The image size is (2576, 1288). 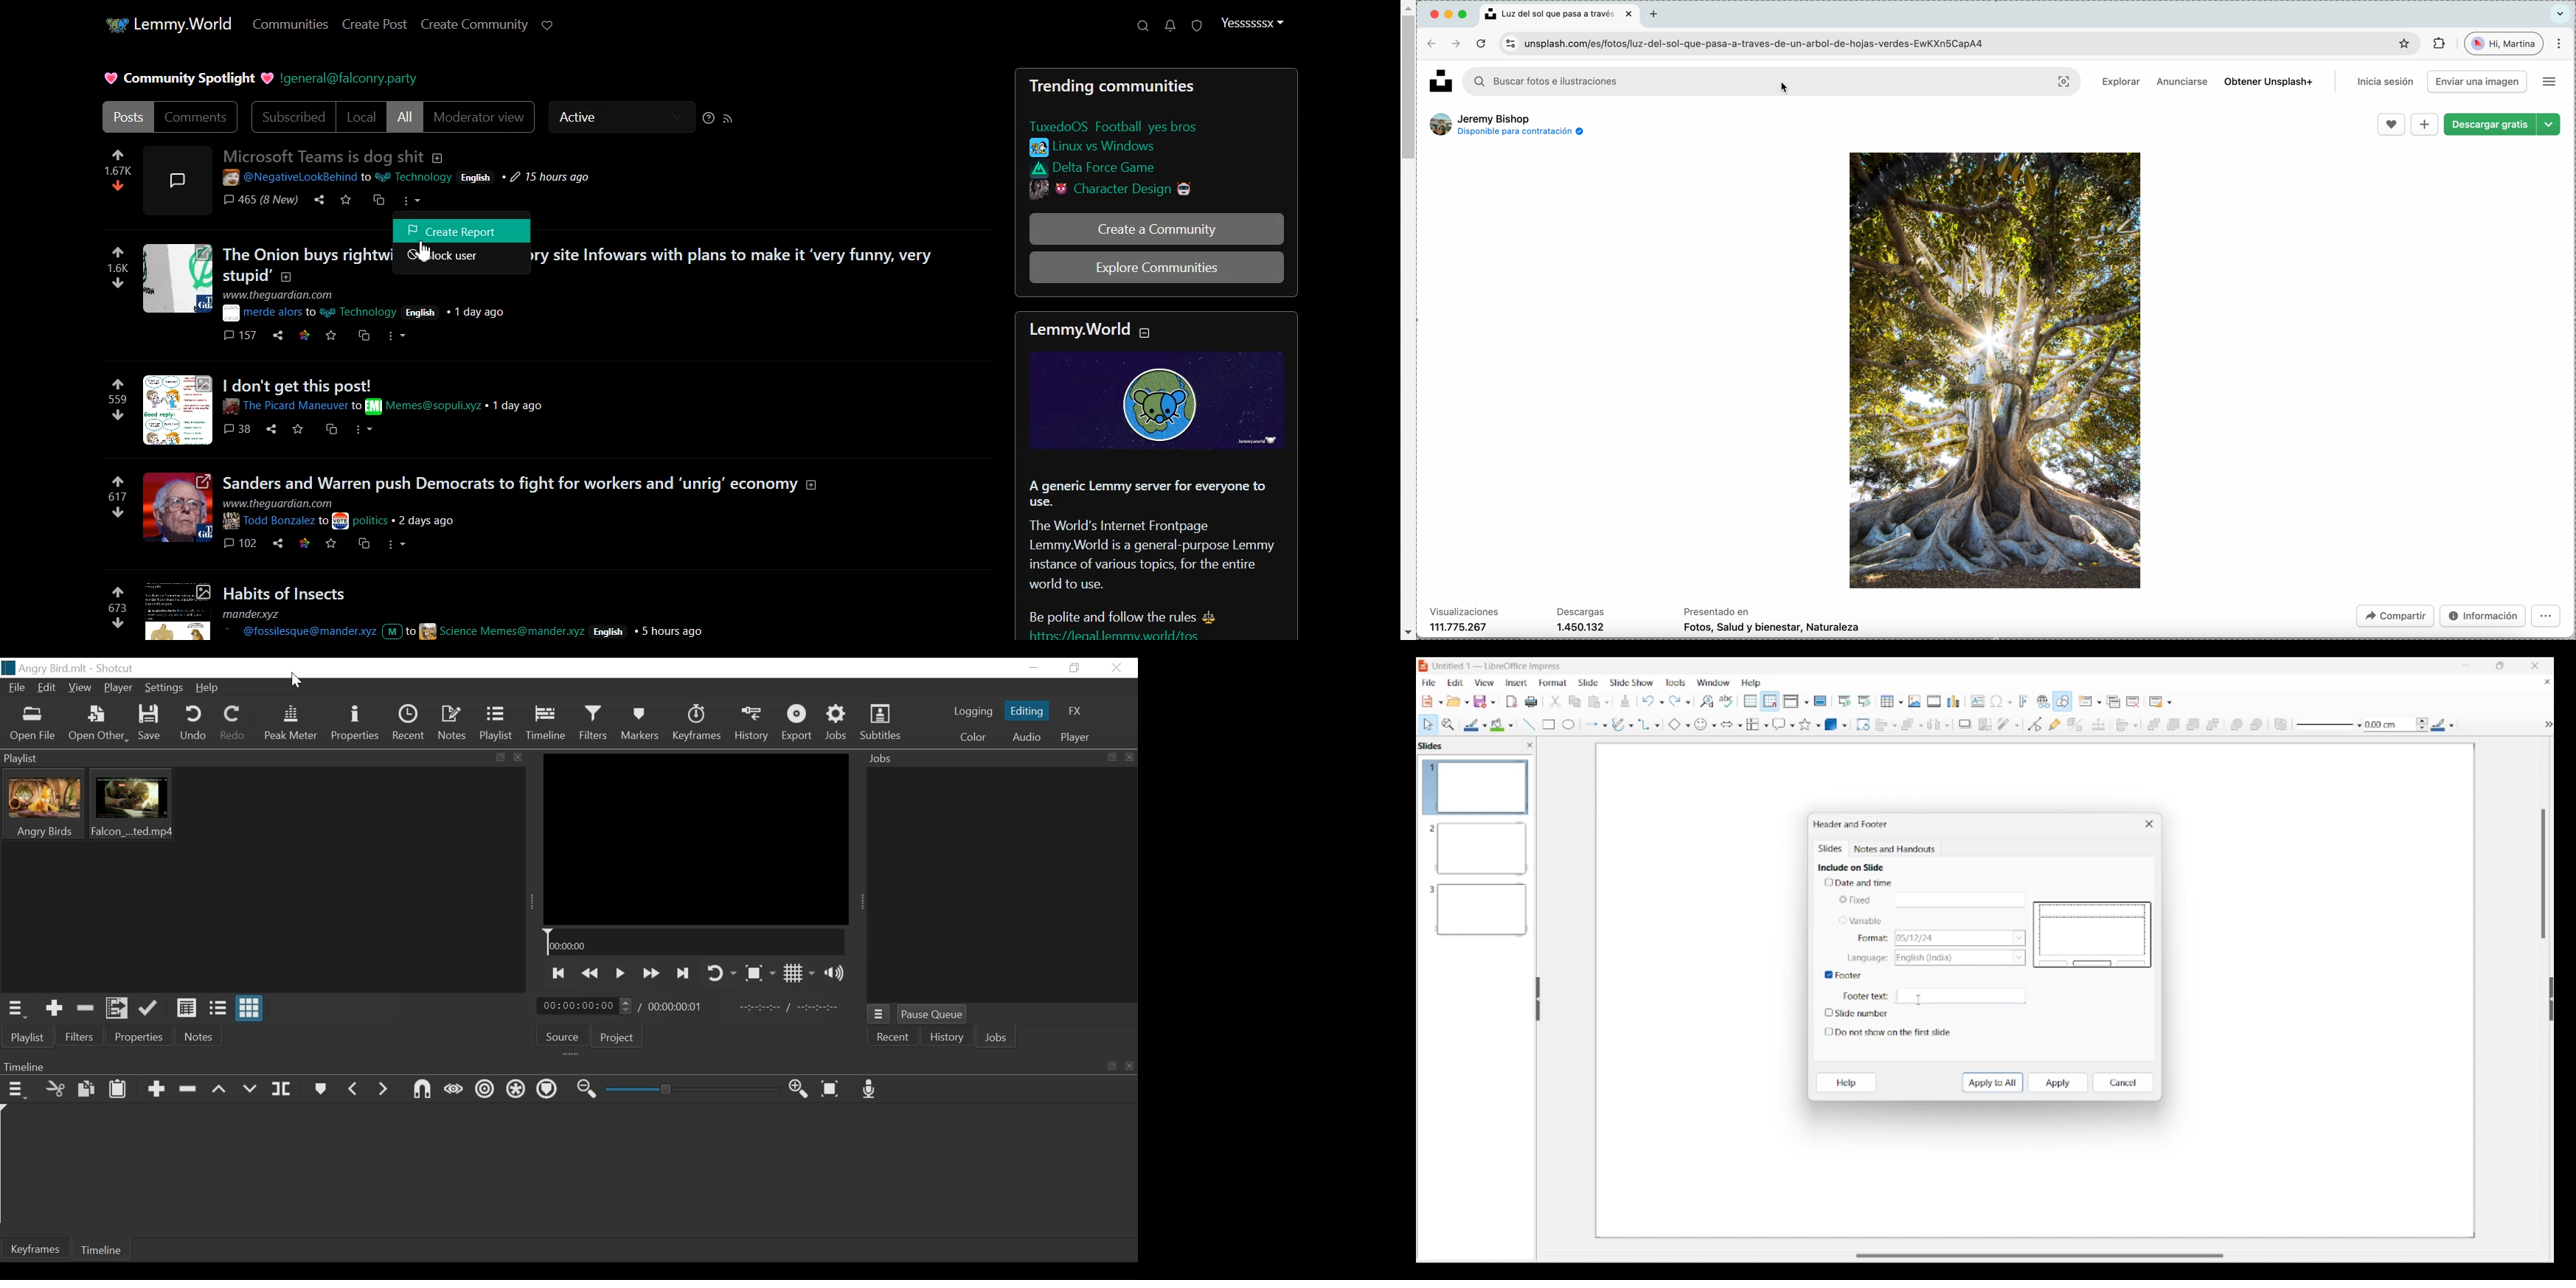 I want to click on Download, so click(x=1625, y=701).